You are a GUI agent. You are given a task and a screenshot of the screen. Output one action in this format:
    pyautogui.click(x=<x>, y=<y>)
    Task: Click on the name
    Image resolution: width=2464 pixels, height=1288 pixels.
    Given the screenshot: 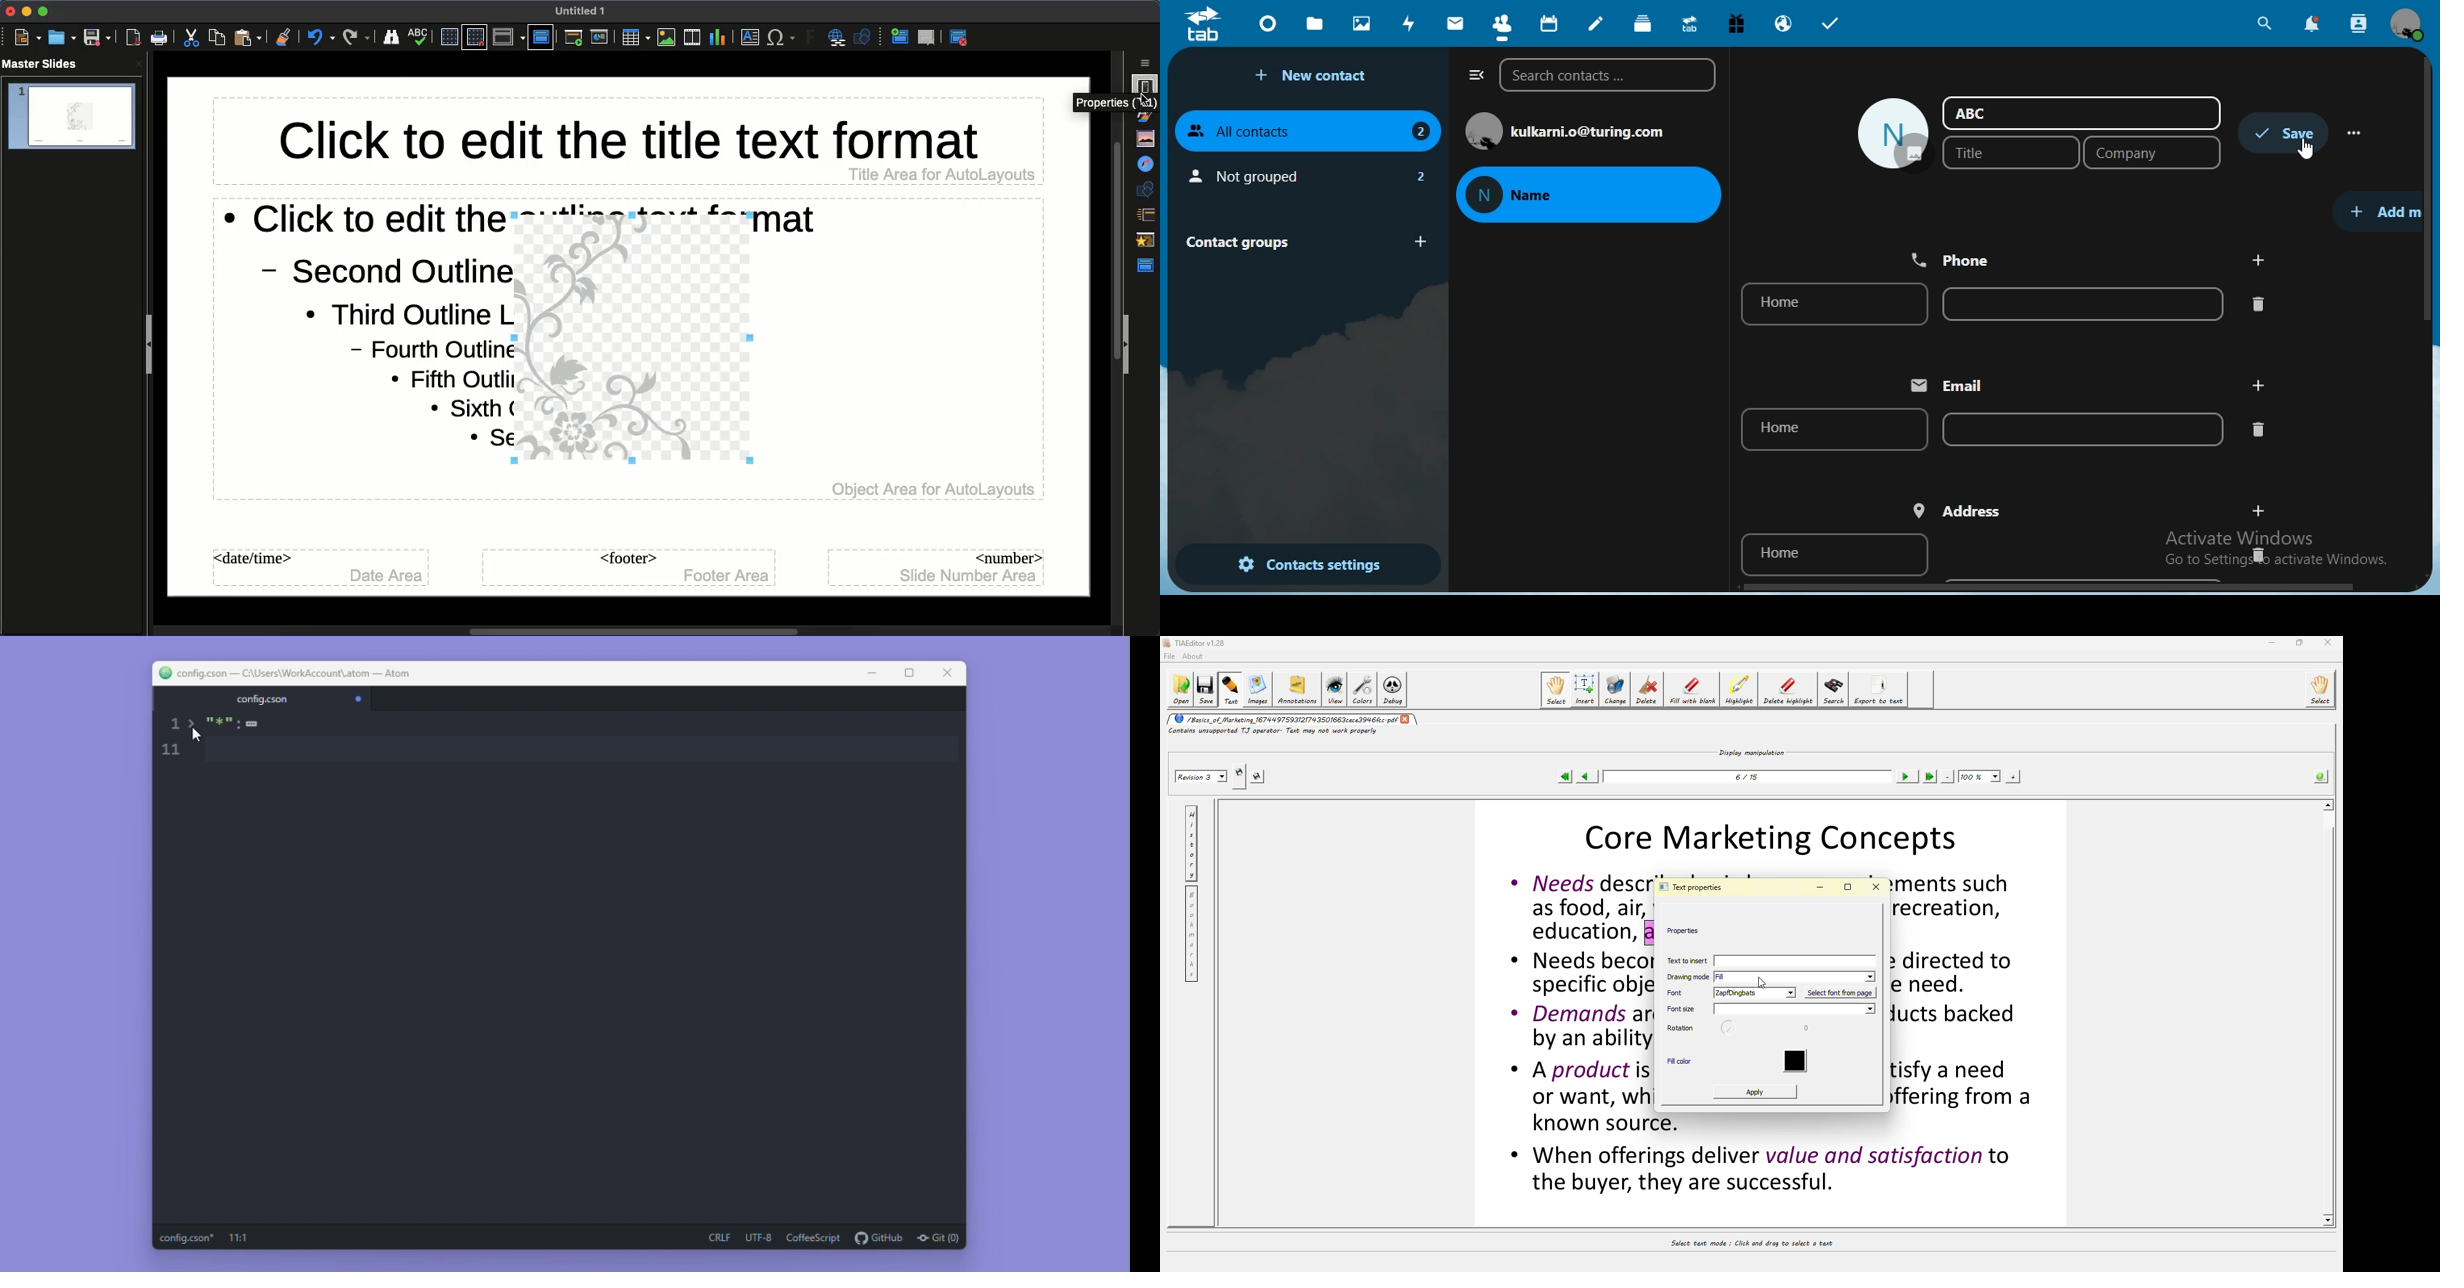 What is the action you would take?
    pyautogui.click(x=1581, y=196)
    